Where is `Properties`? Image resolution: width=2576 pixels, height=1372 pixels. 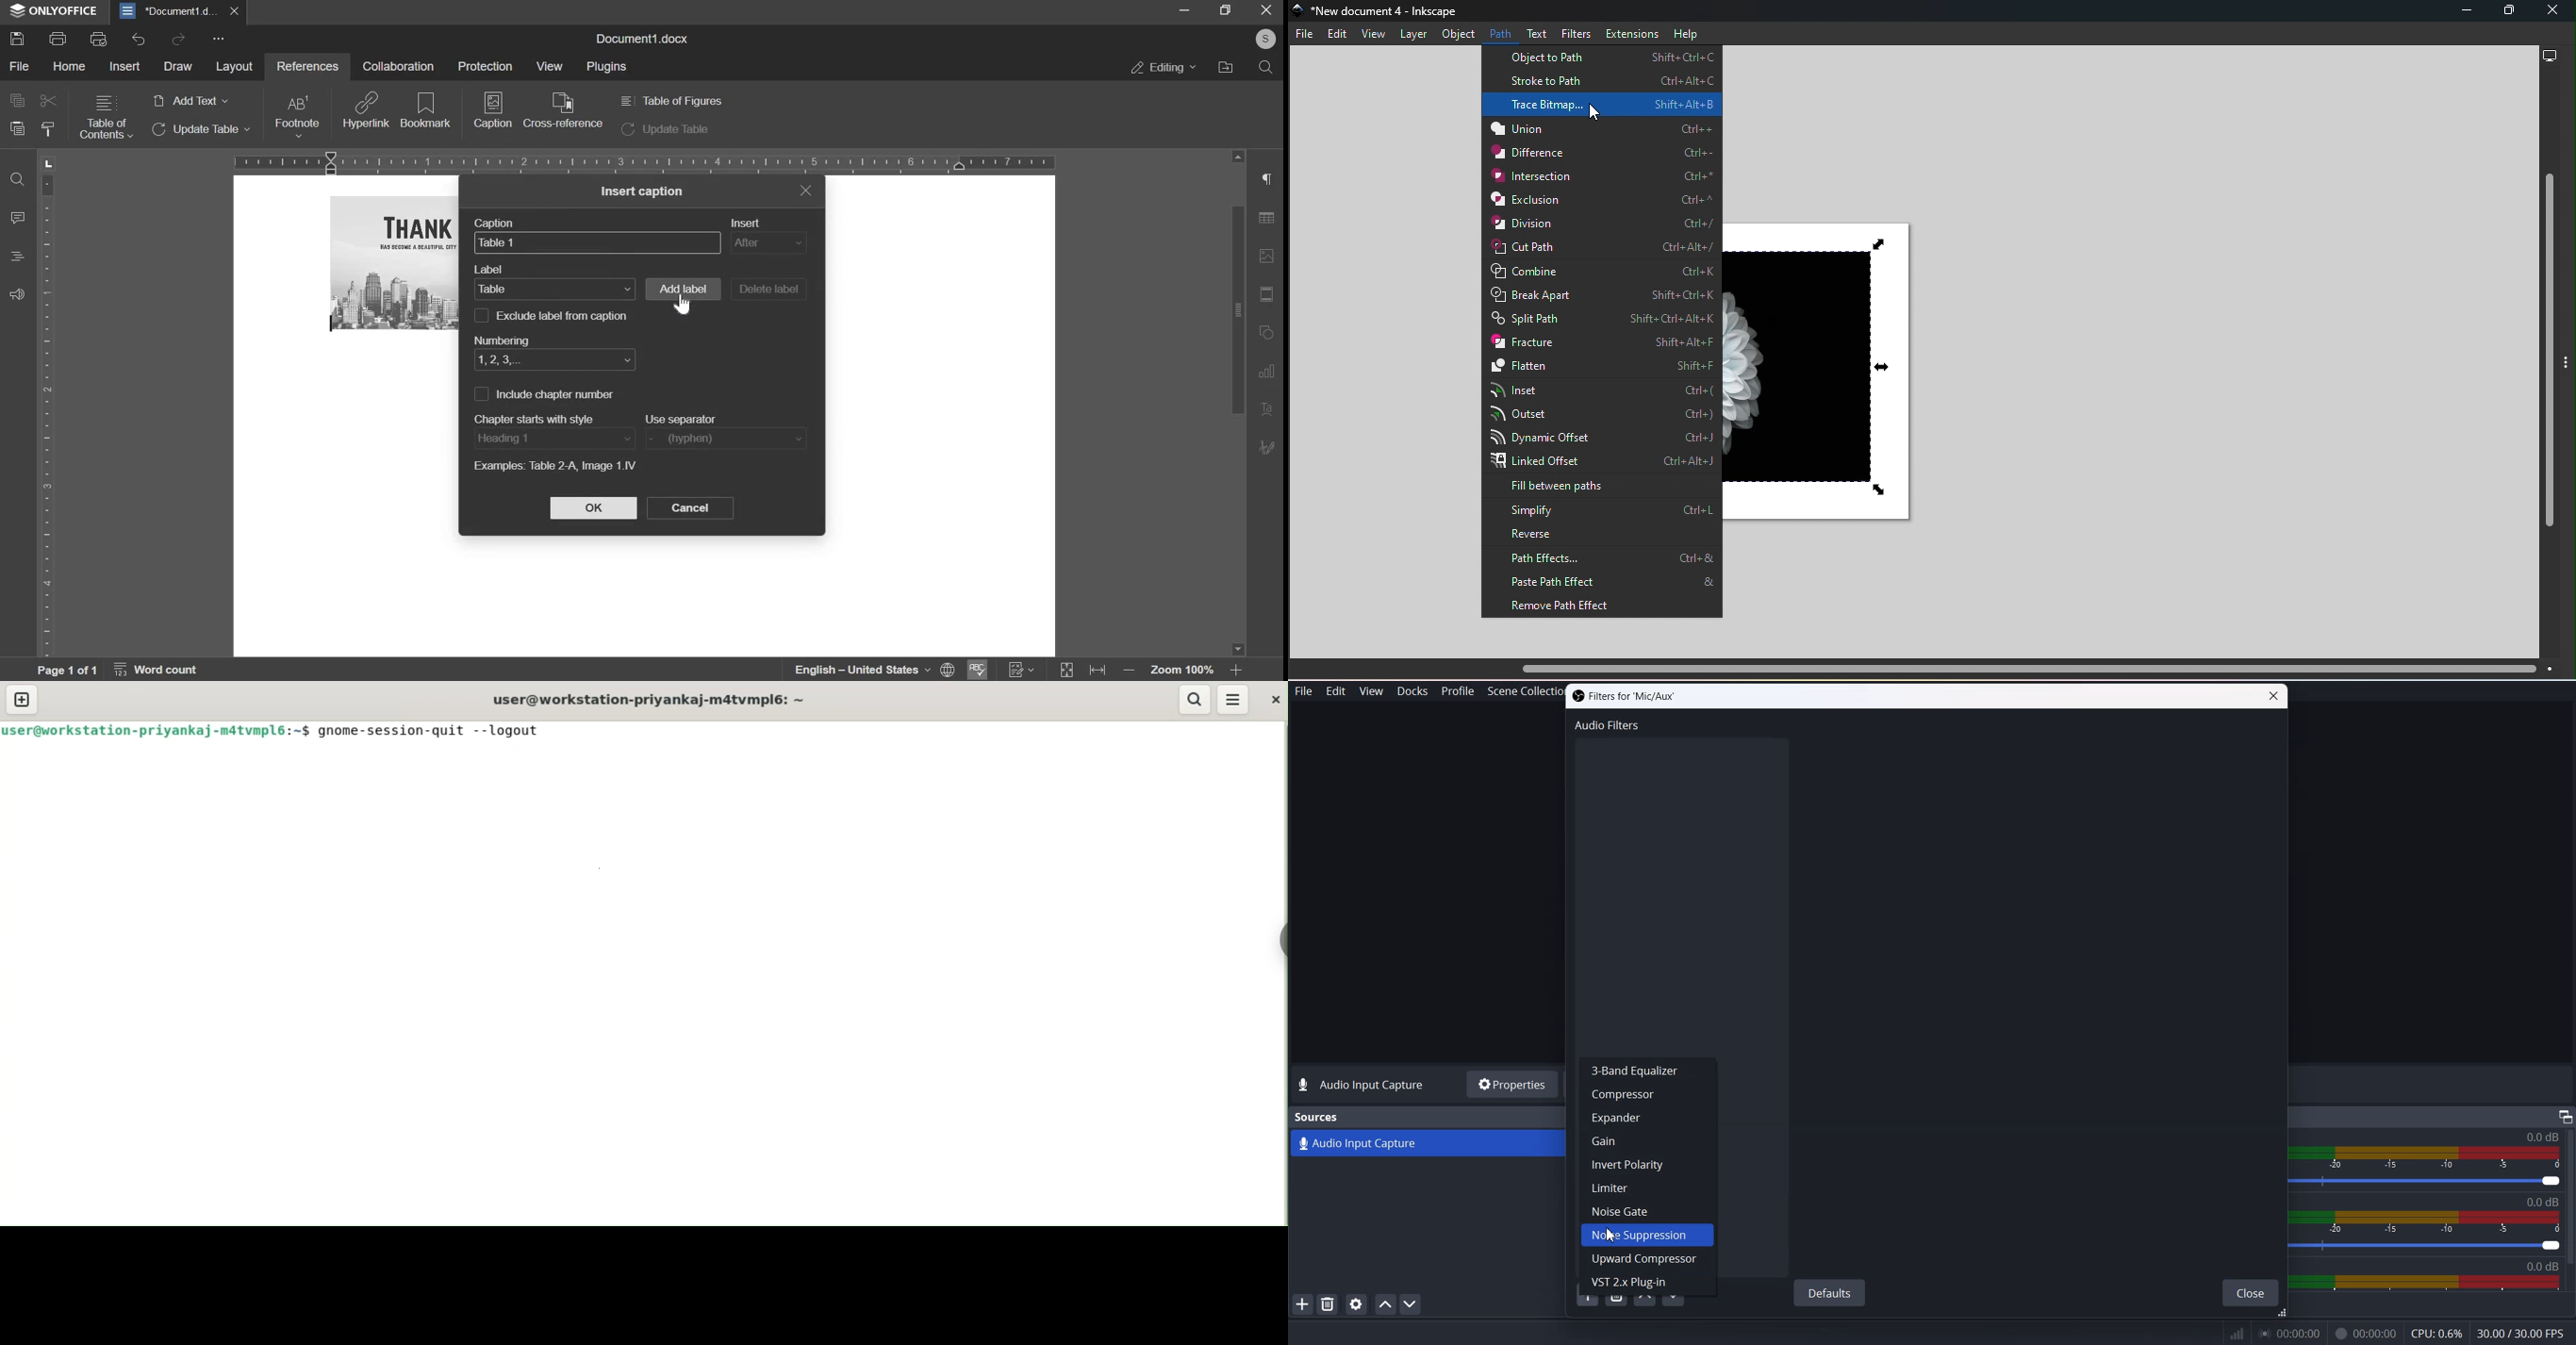
Properties is located at coordinates (1511, 1084).